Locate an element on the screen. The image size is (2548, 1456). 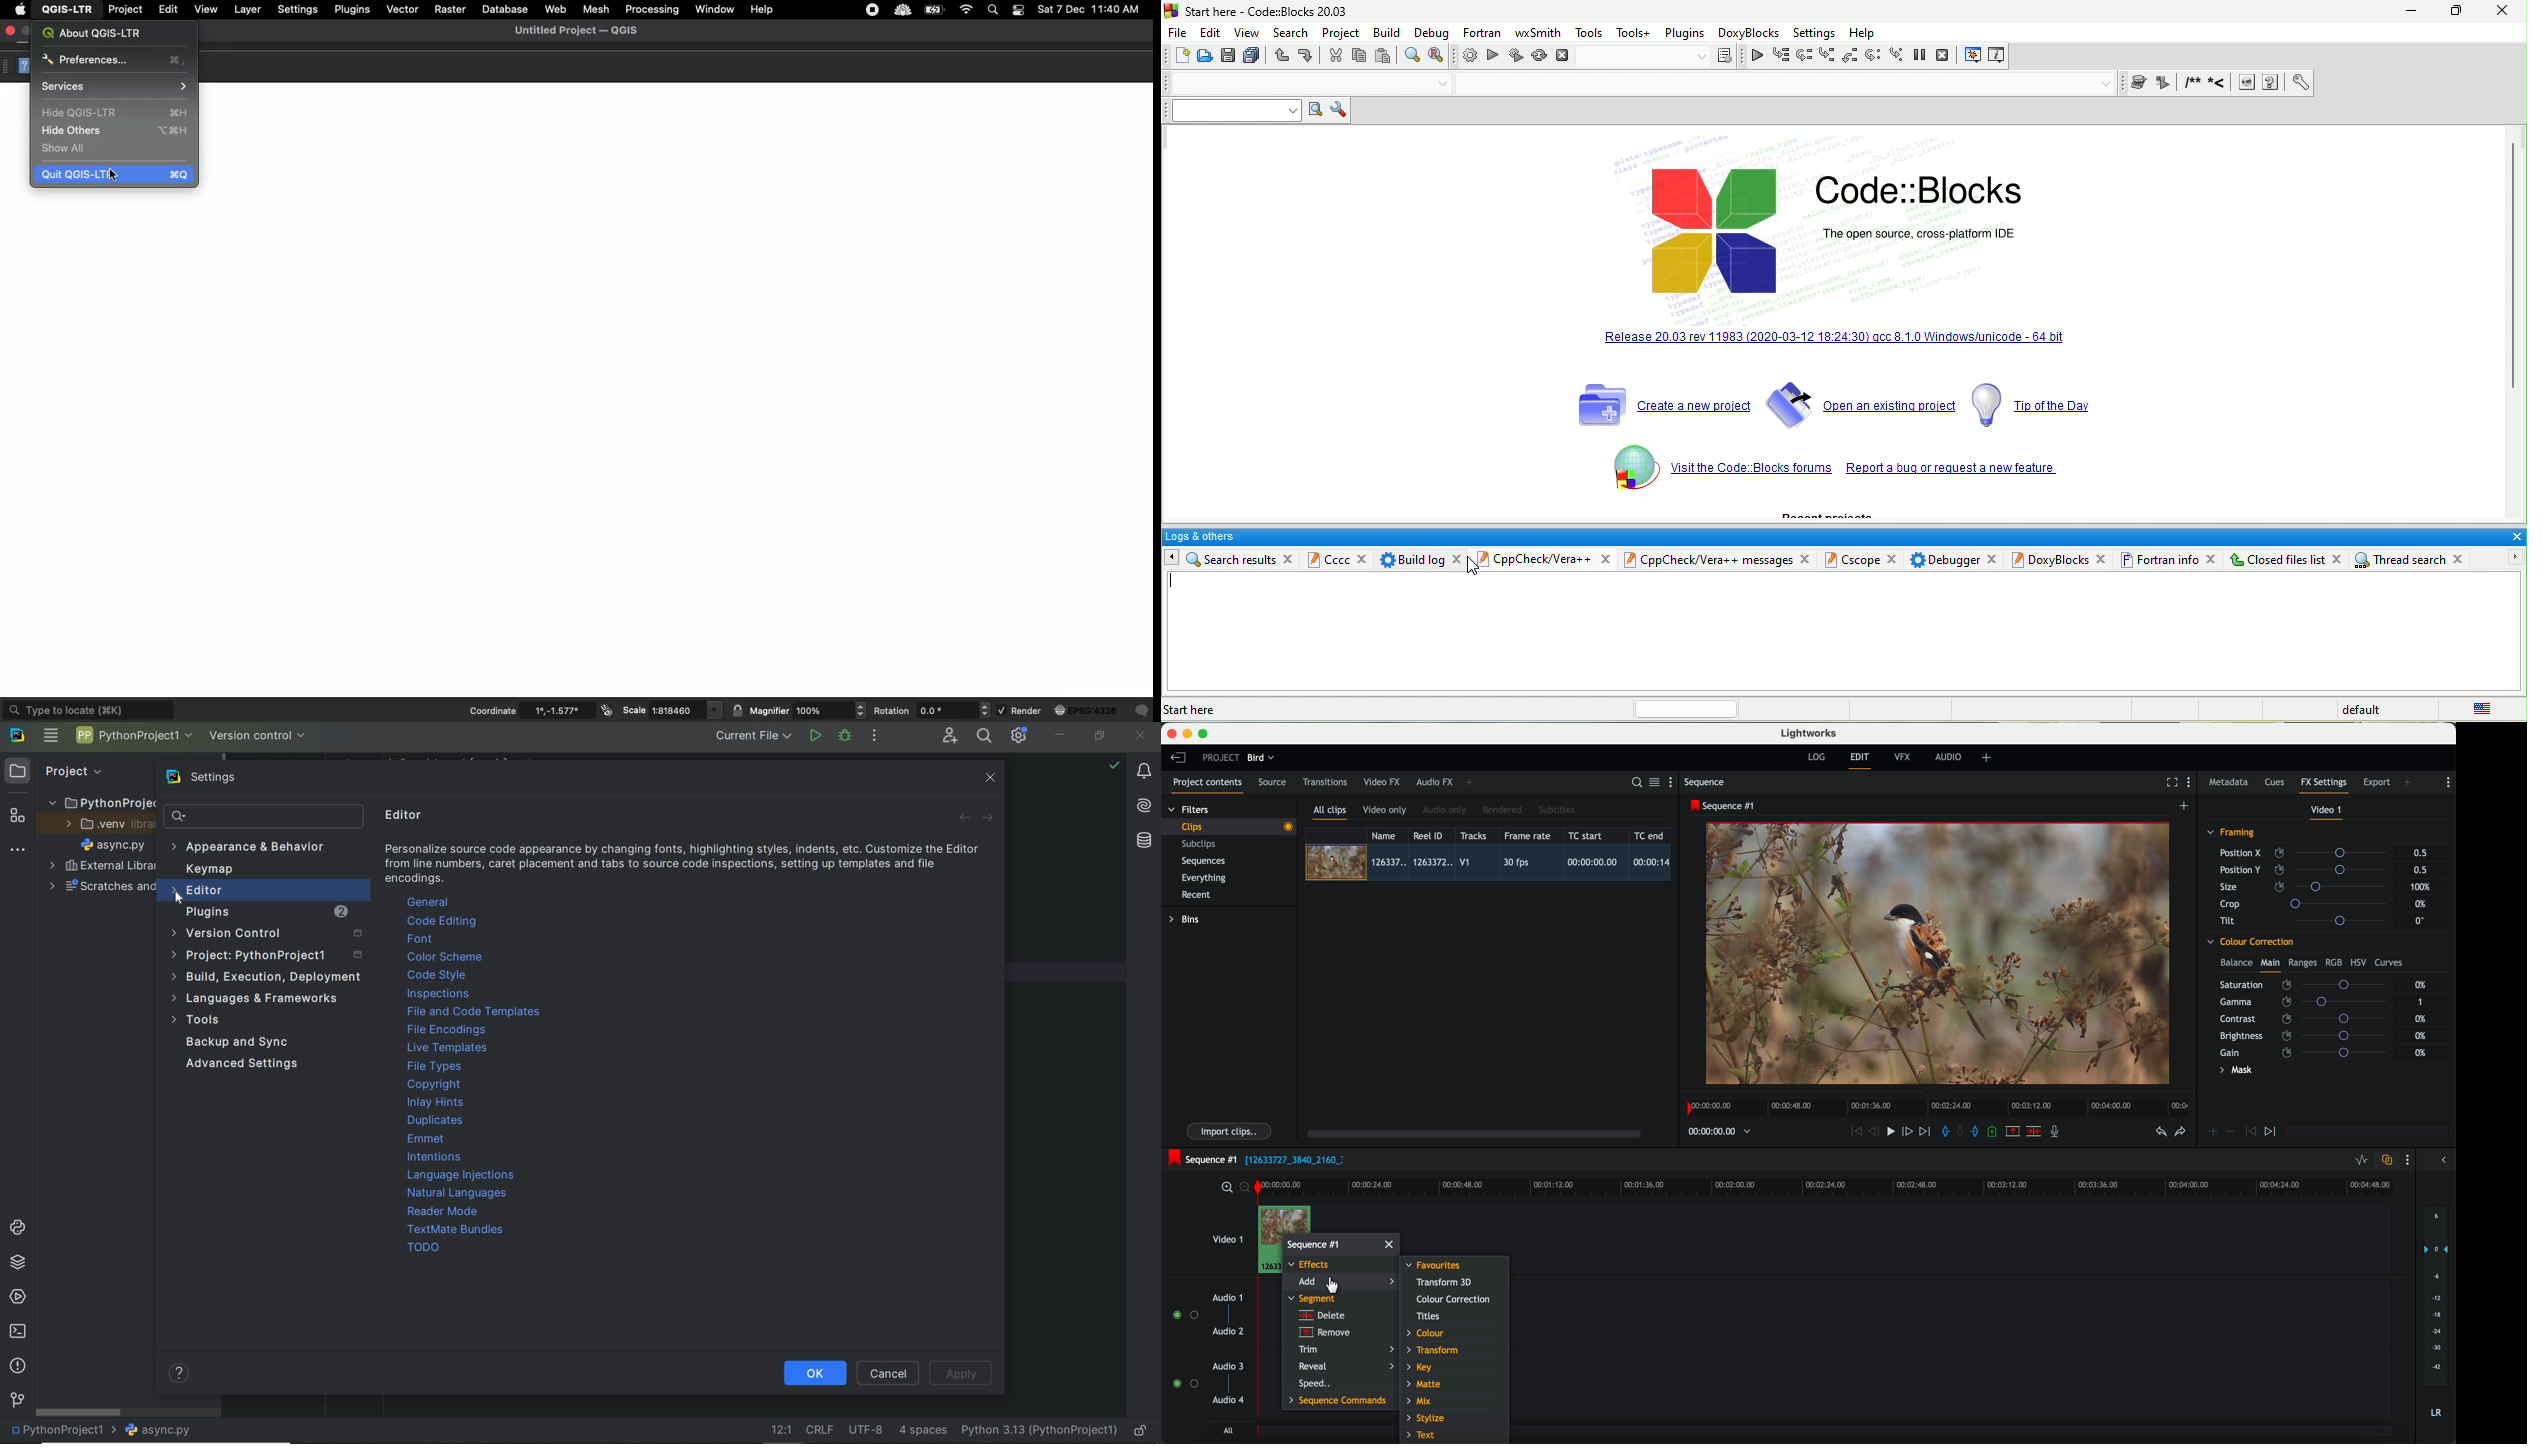
save is located at coordinates (1228, 57).